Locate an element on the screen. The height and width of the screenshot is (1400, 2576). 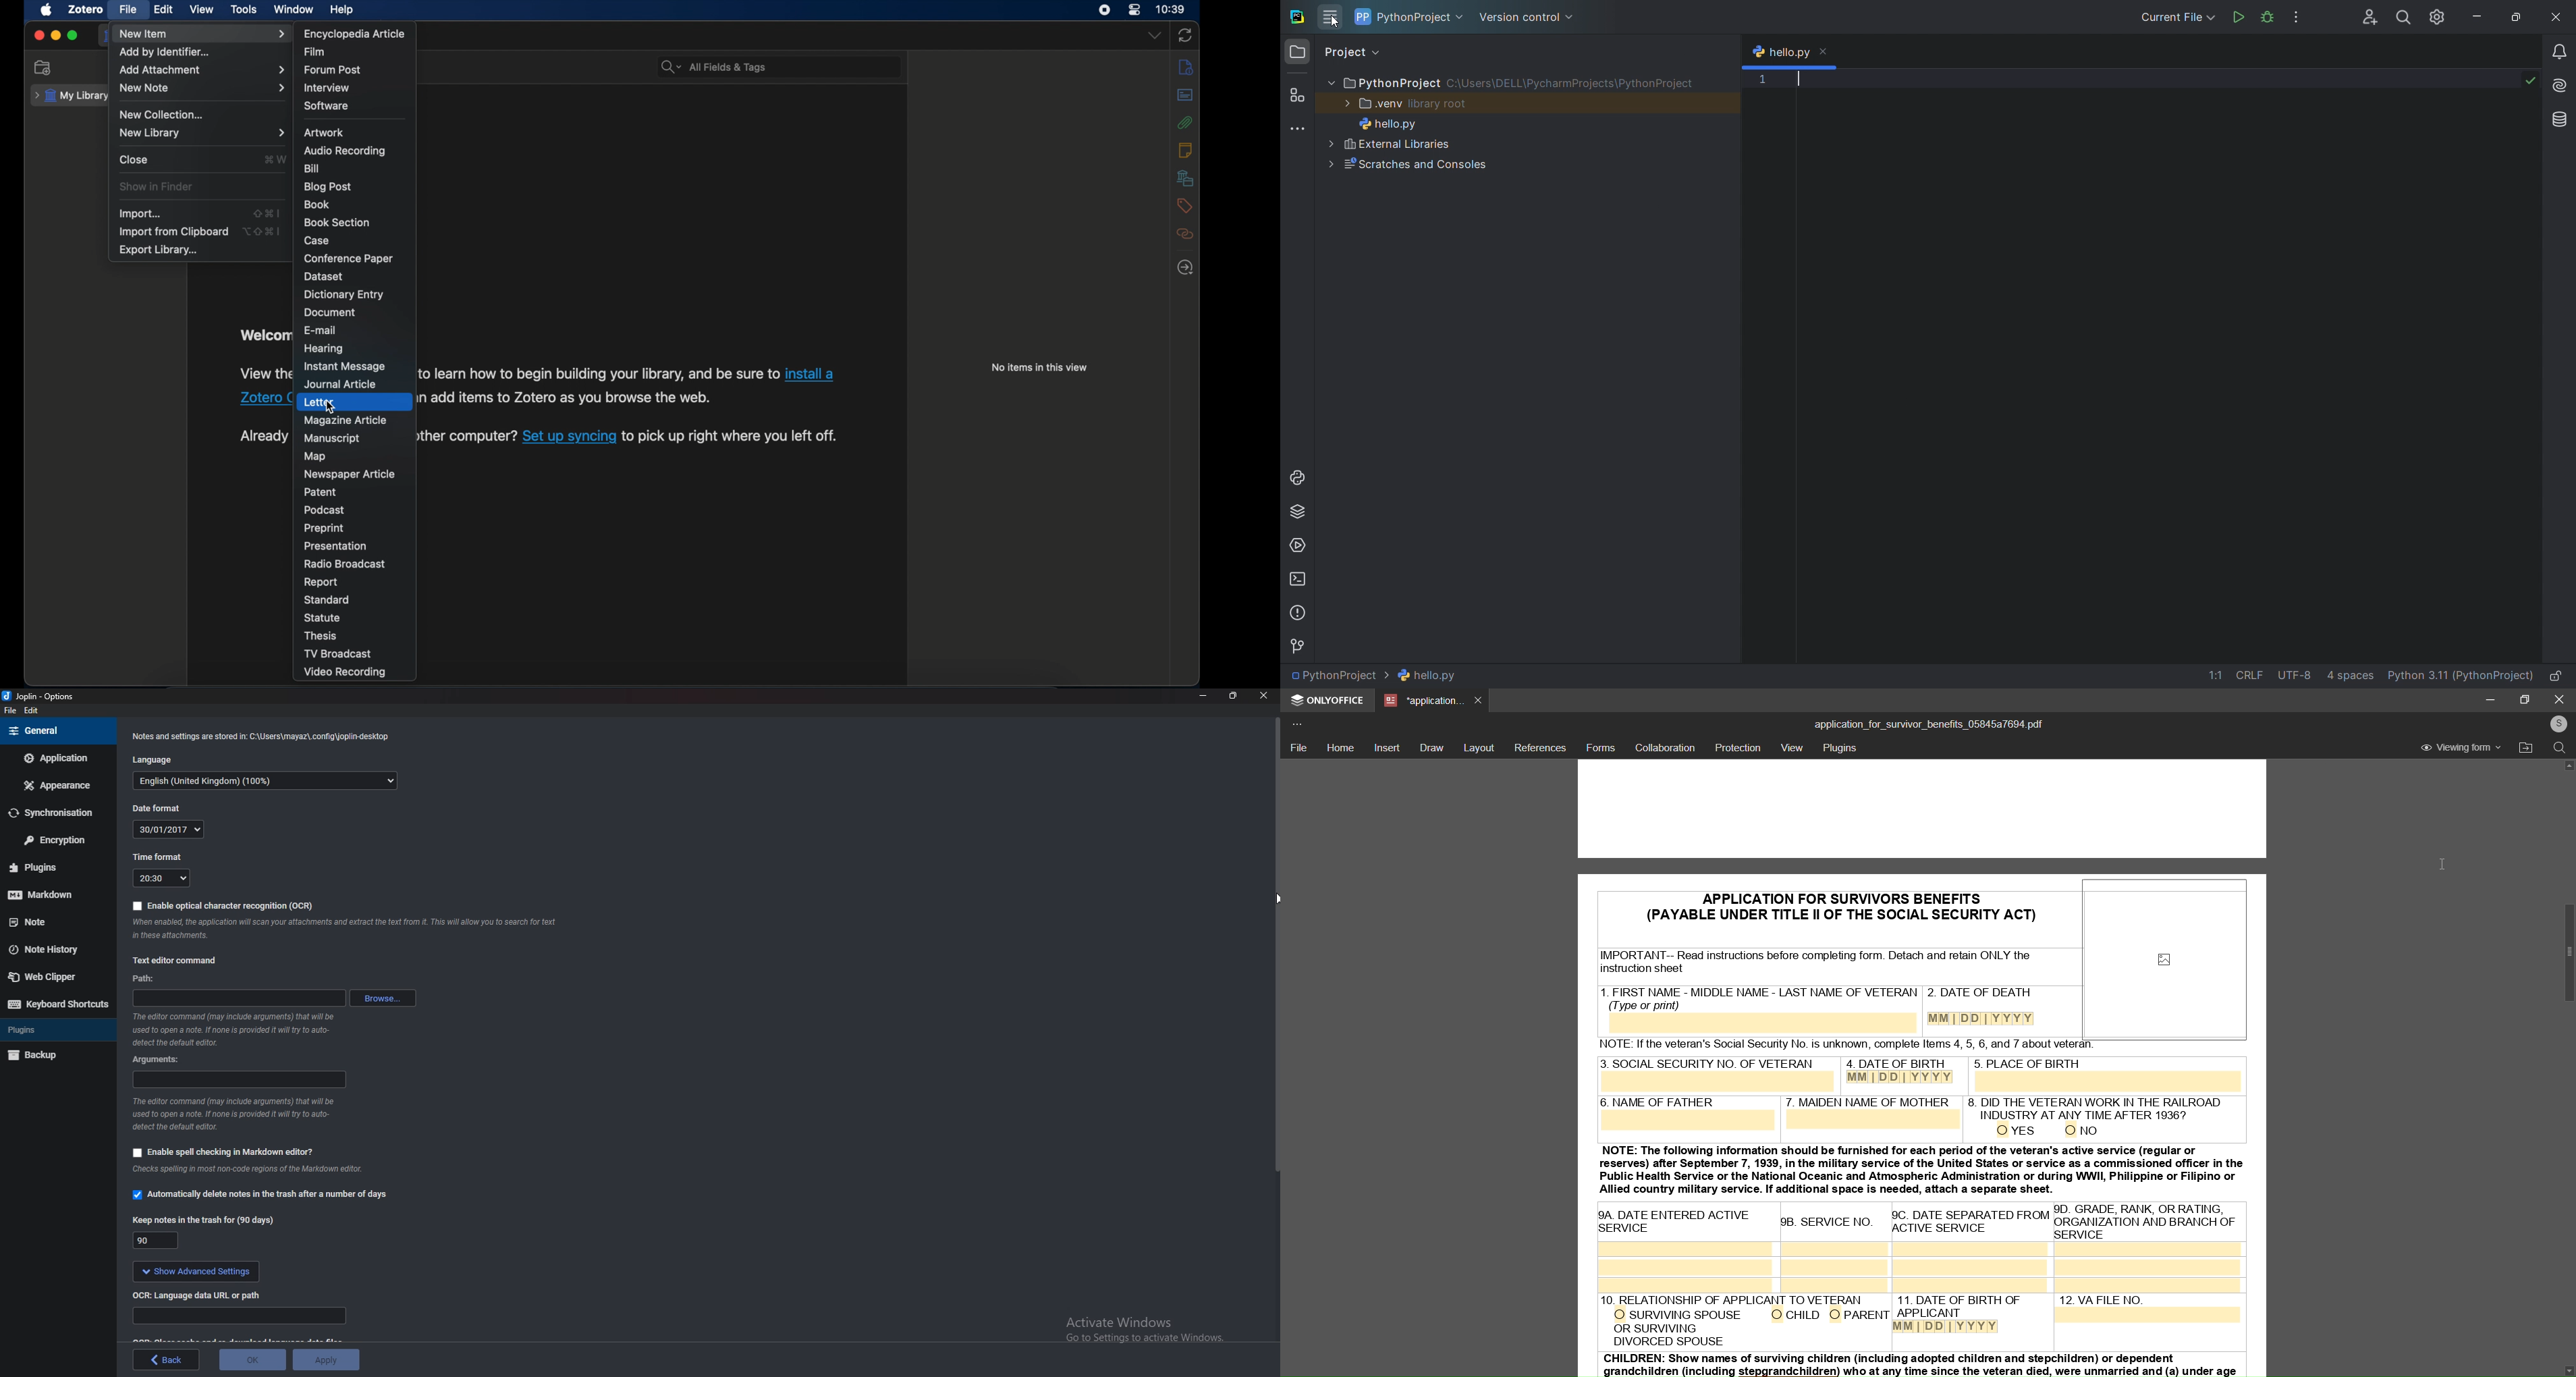
onlyoffice is located at coordinates (1329, 702).